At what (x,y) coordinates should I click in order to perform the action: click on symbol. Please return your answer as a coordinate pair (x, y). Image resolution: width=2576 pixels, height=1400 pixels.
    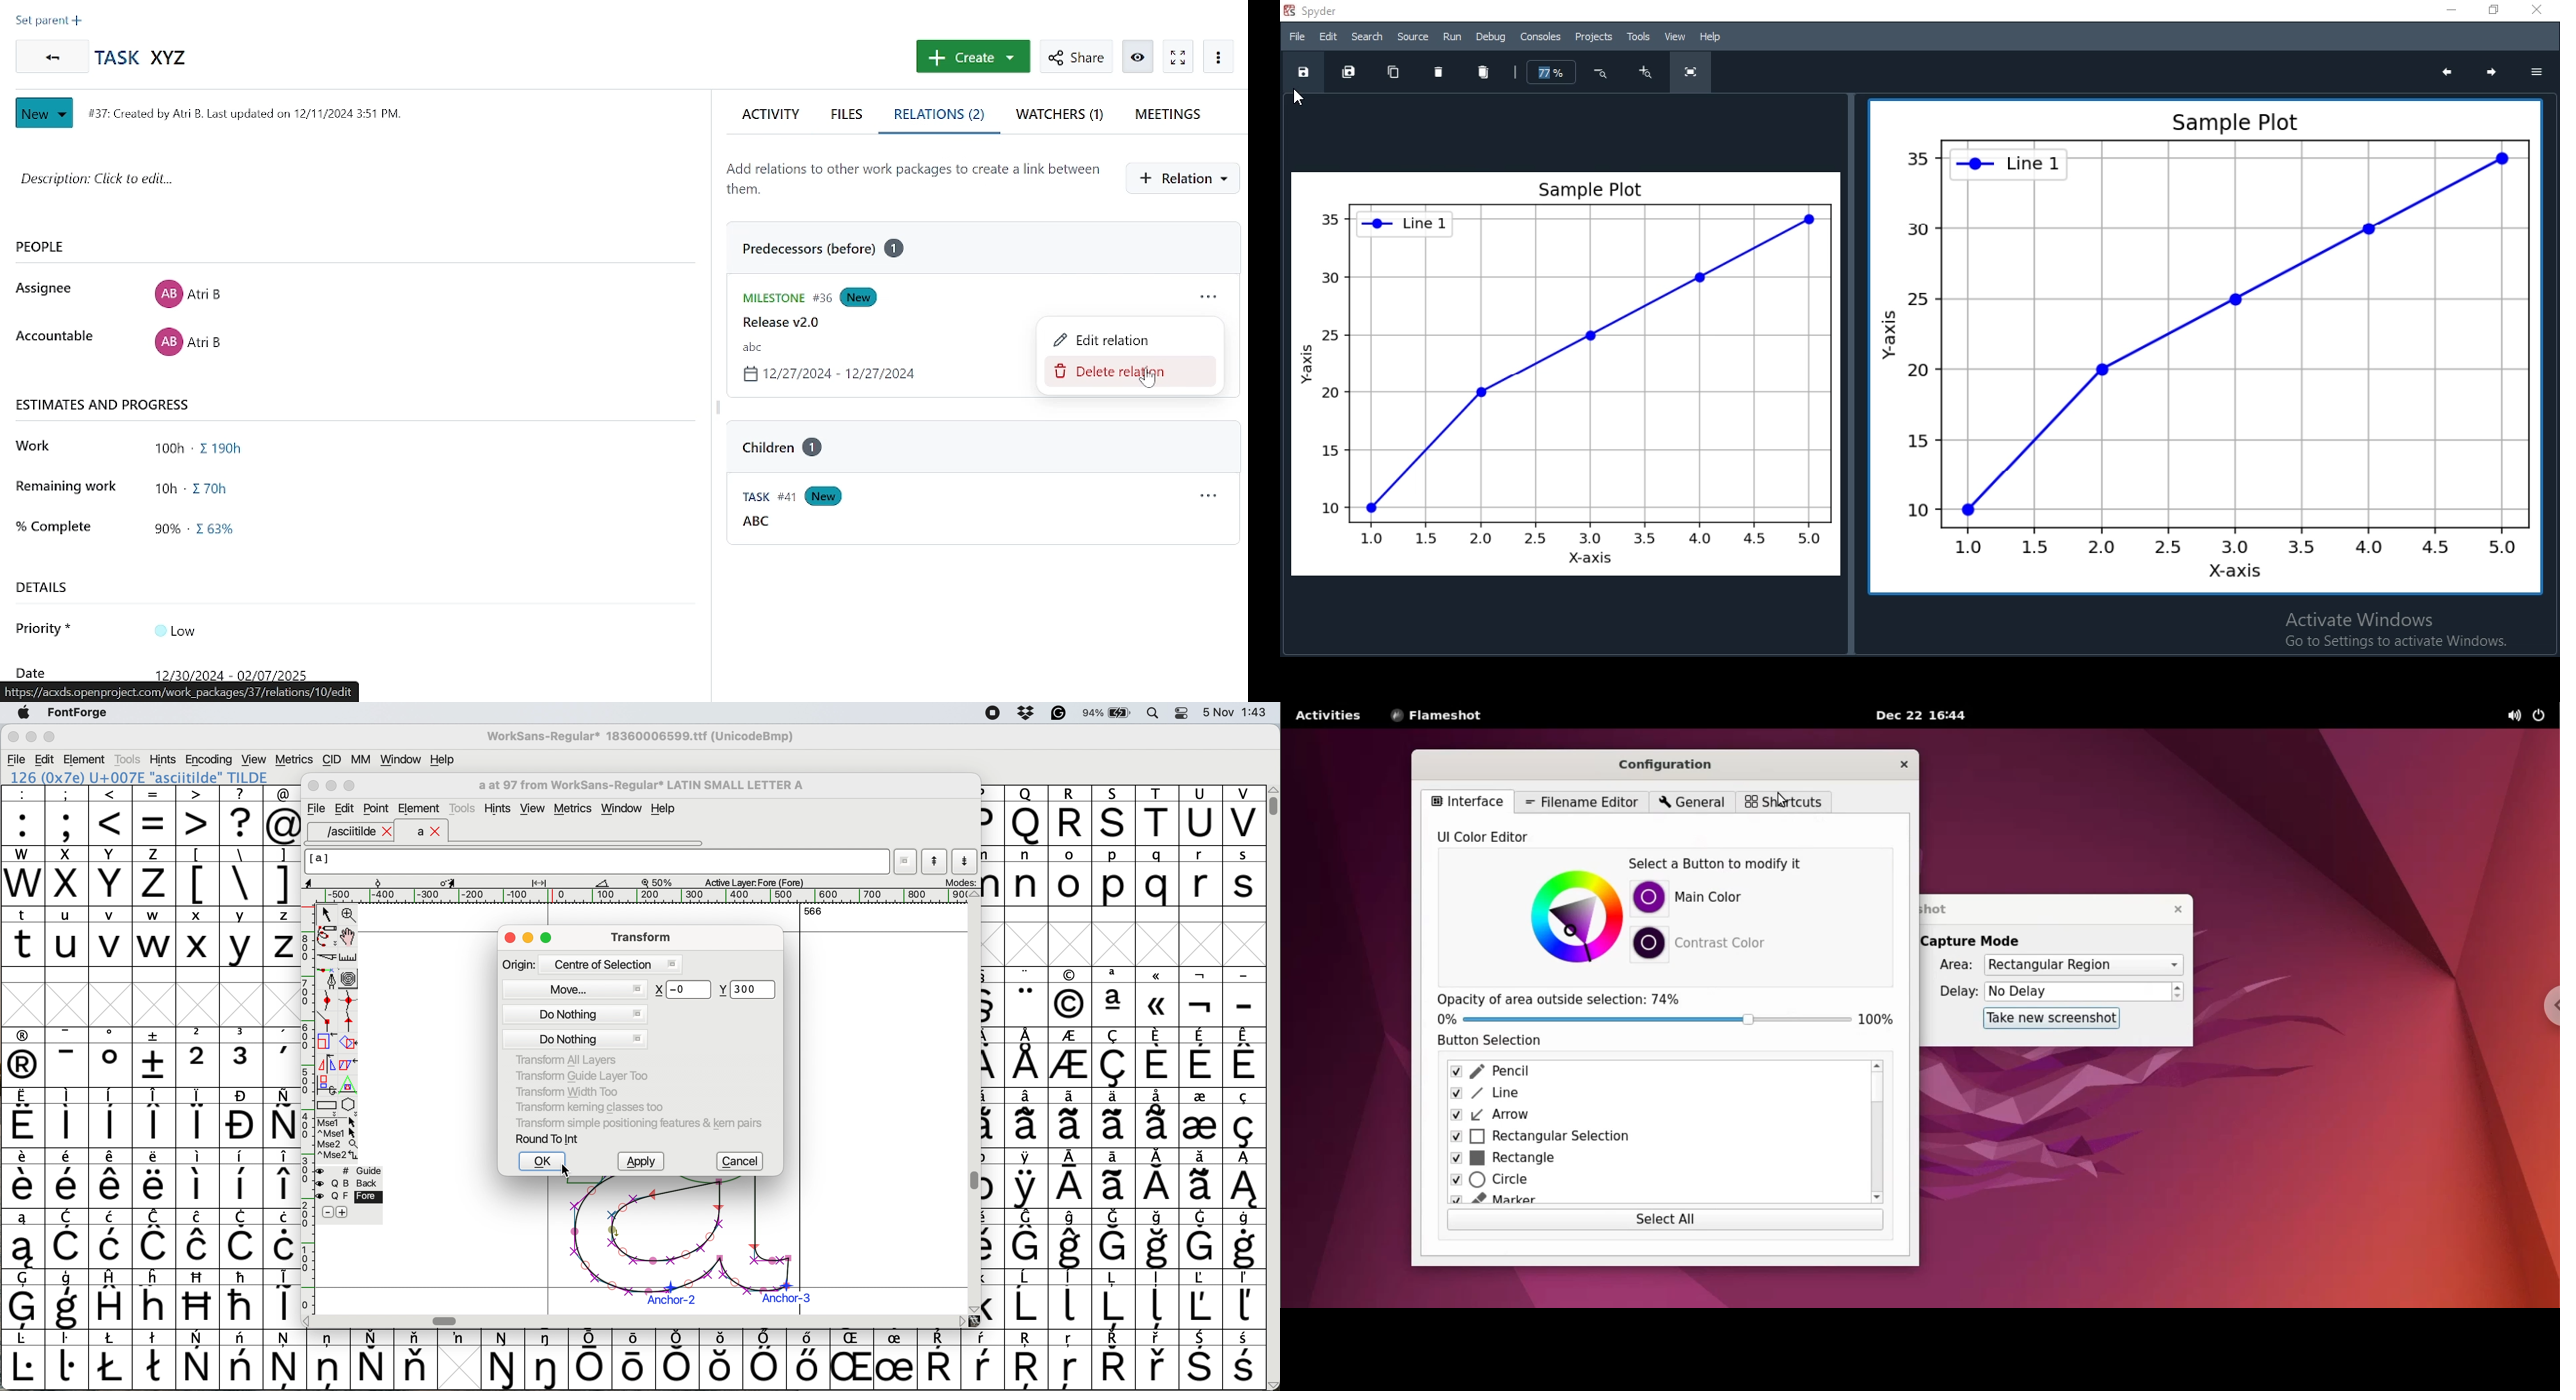
    Looking at the image, I should click on (372, 1360).